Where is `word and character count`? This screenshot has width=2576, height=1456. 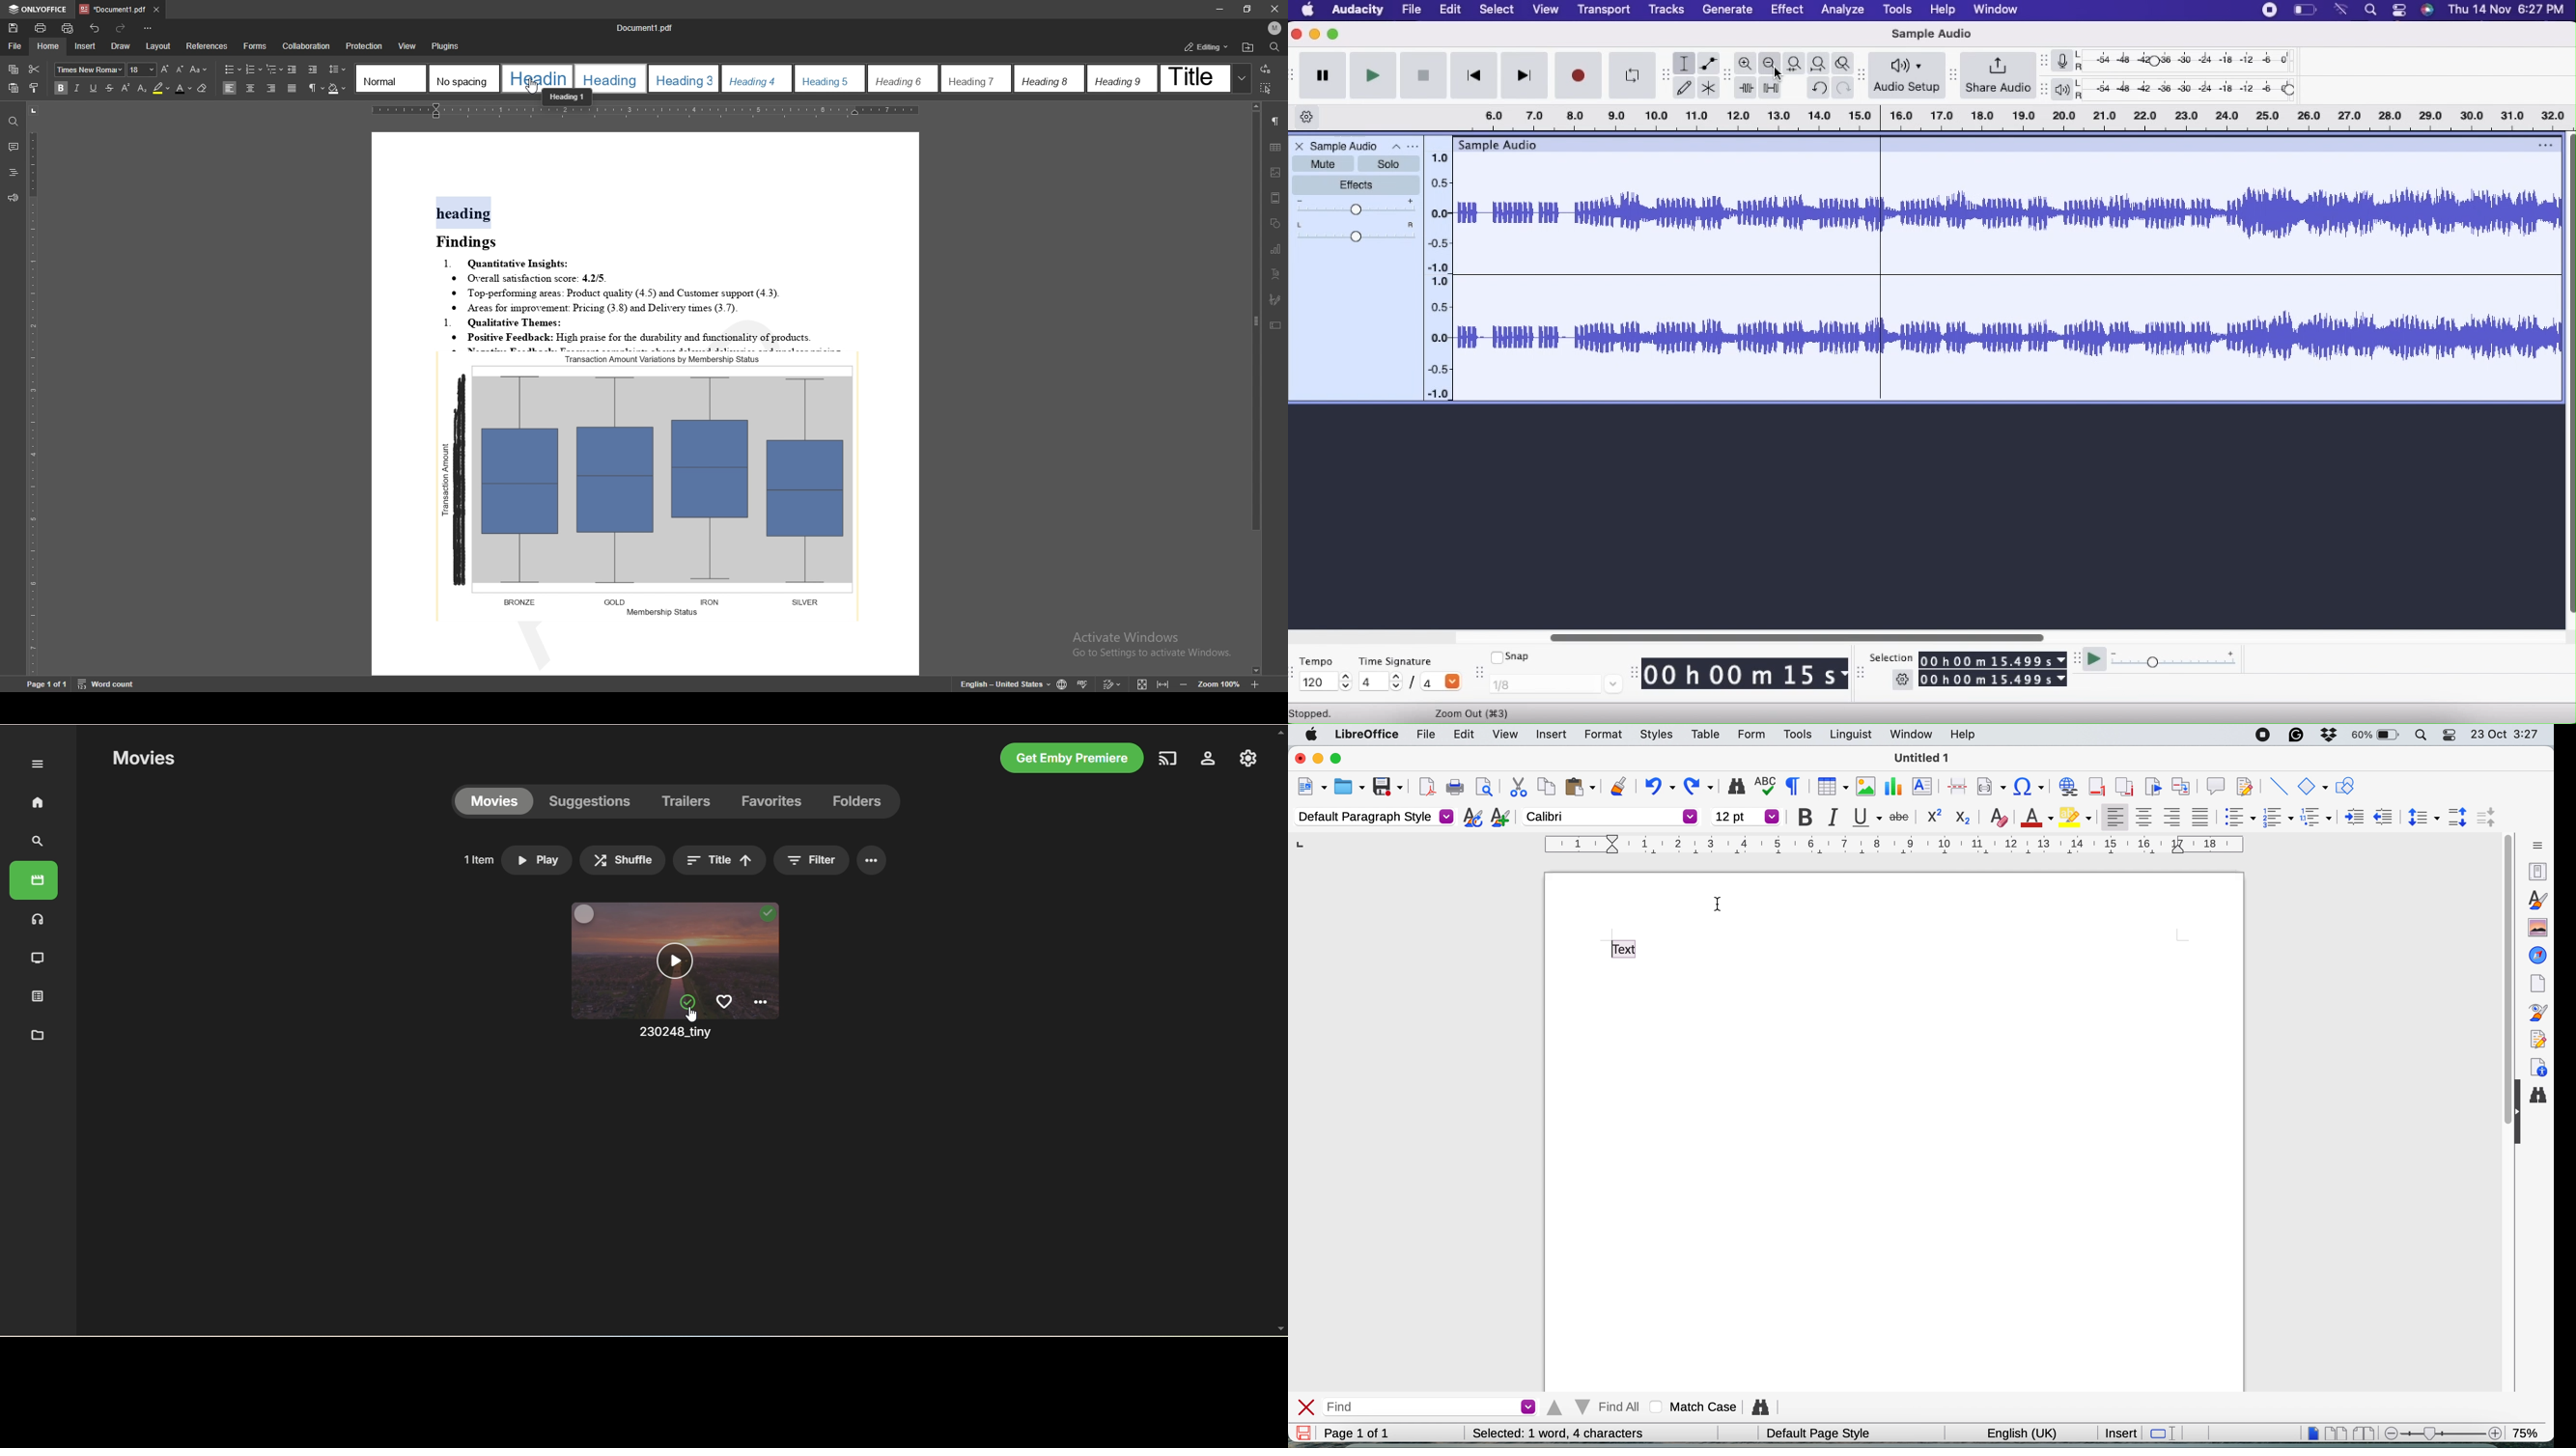
word and character count is located at coordinates (1531, 1433).